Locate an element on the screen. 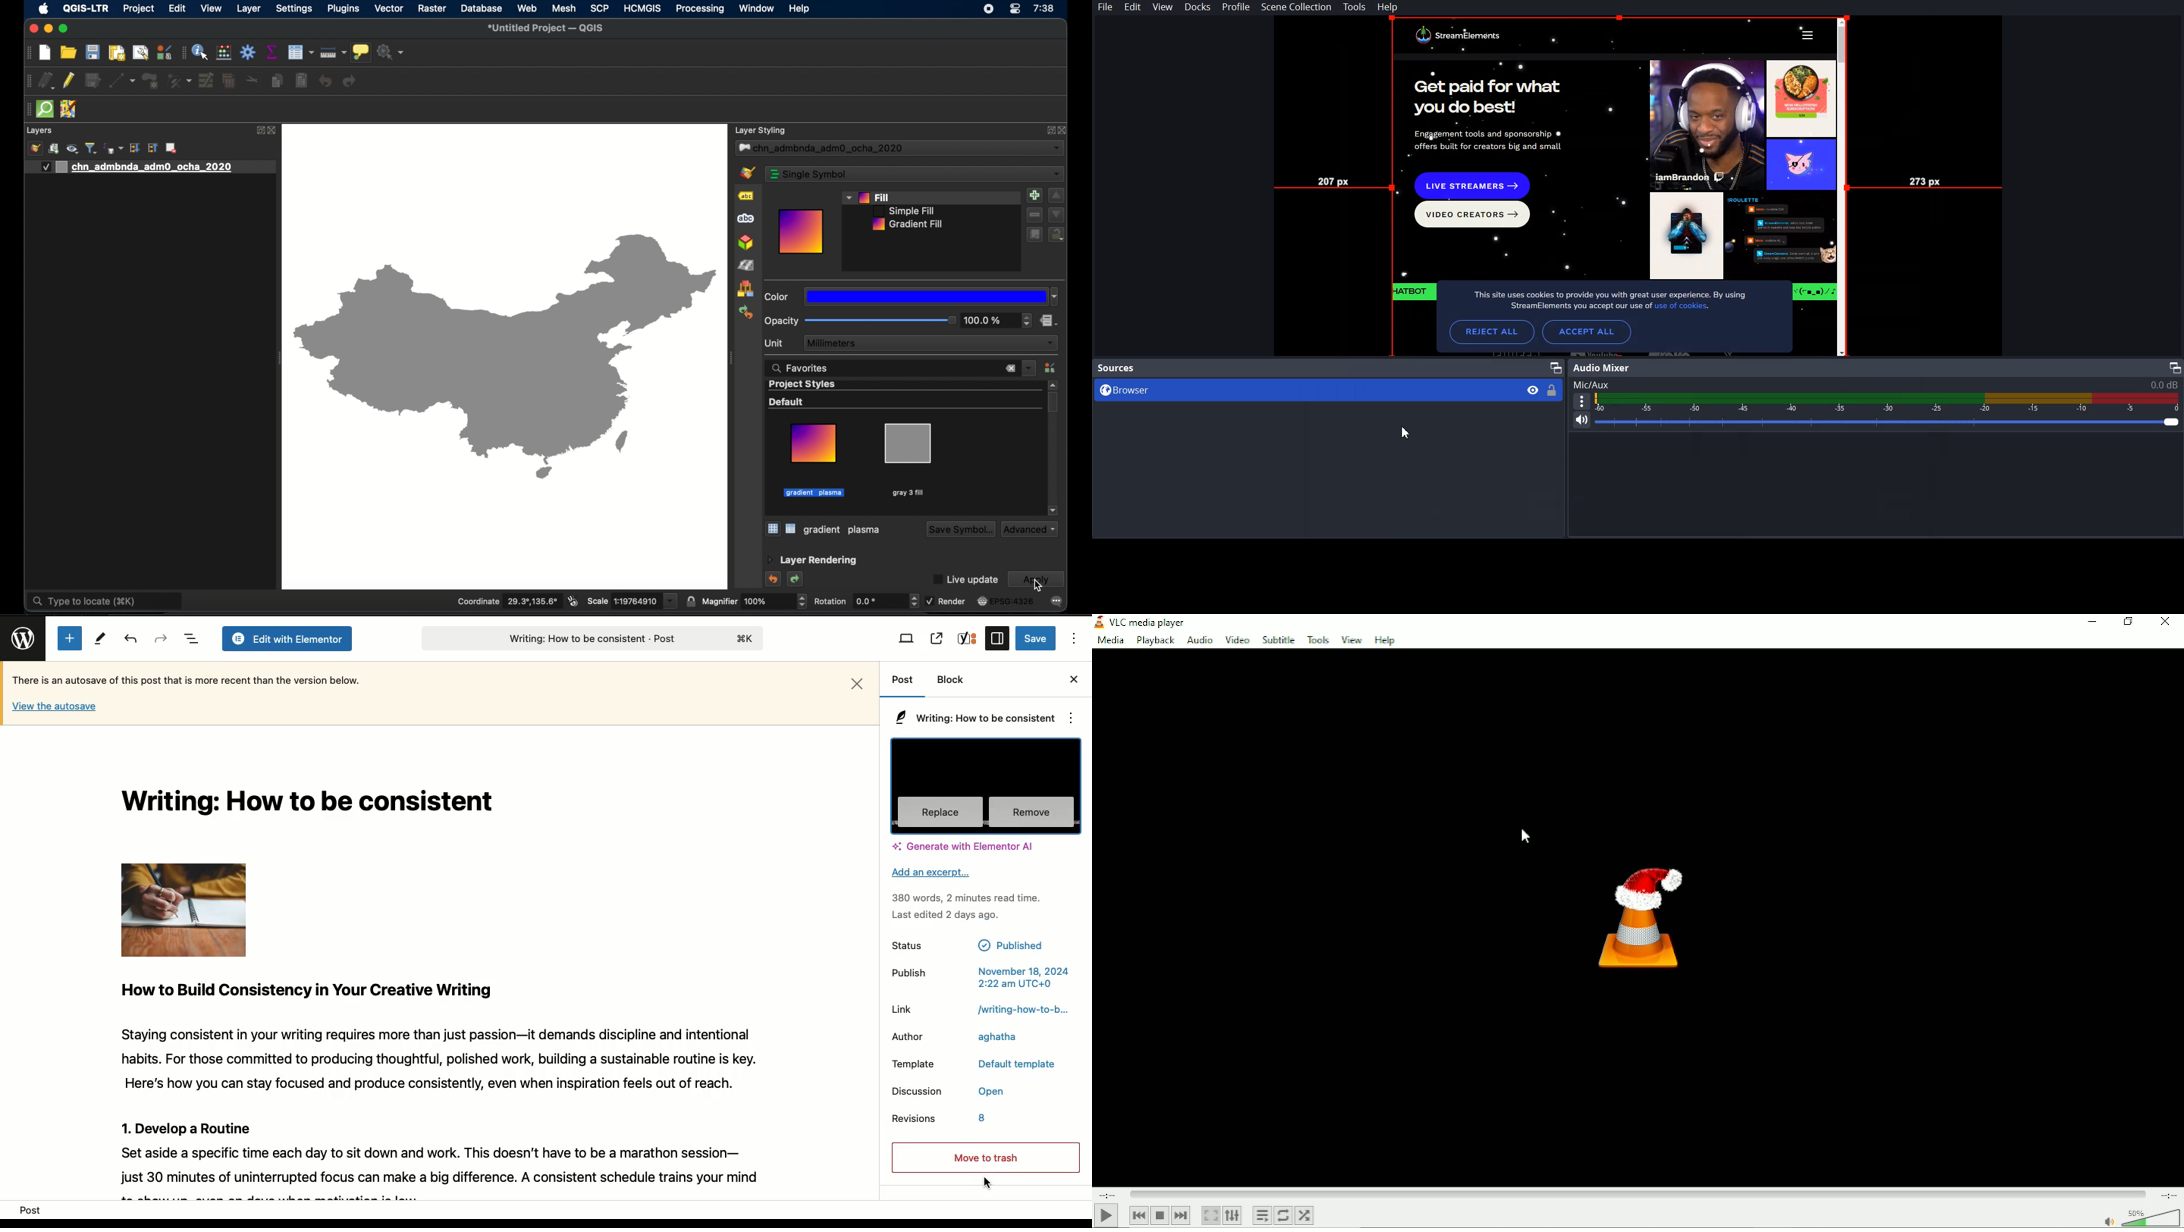  project is located at coordinates (138, 9).